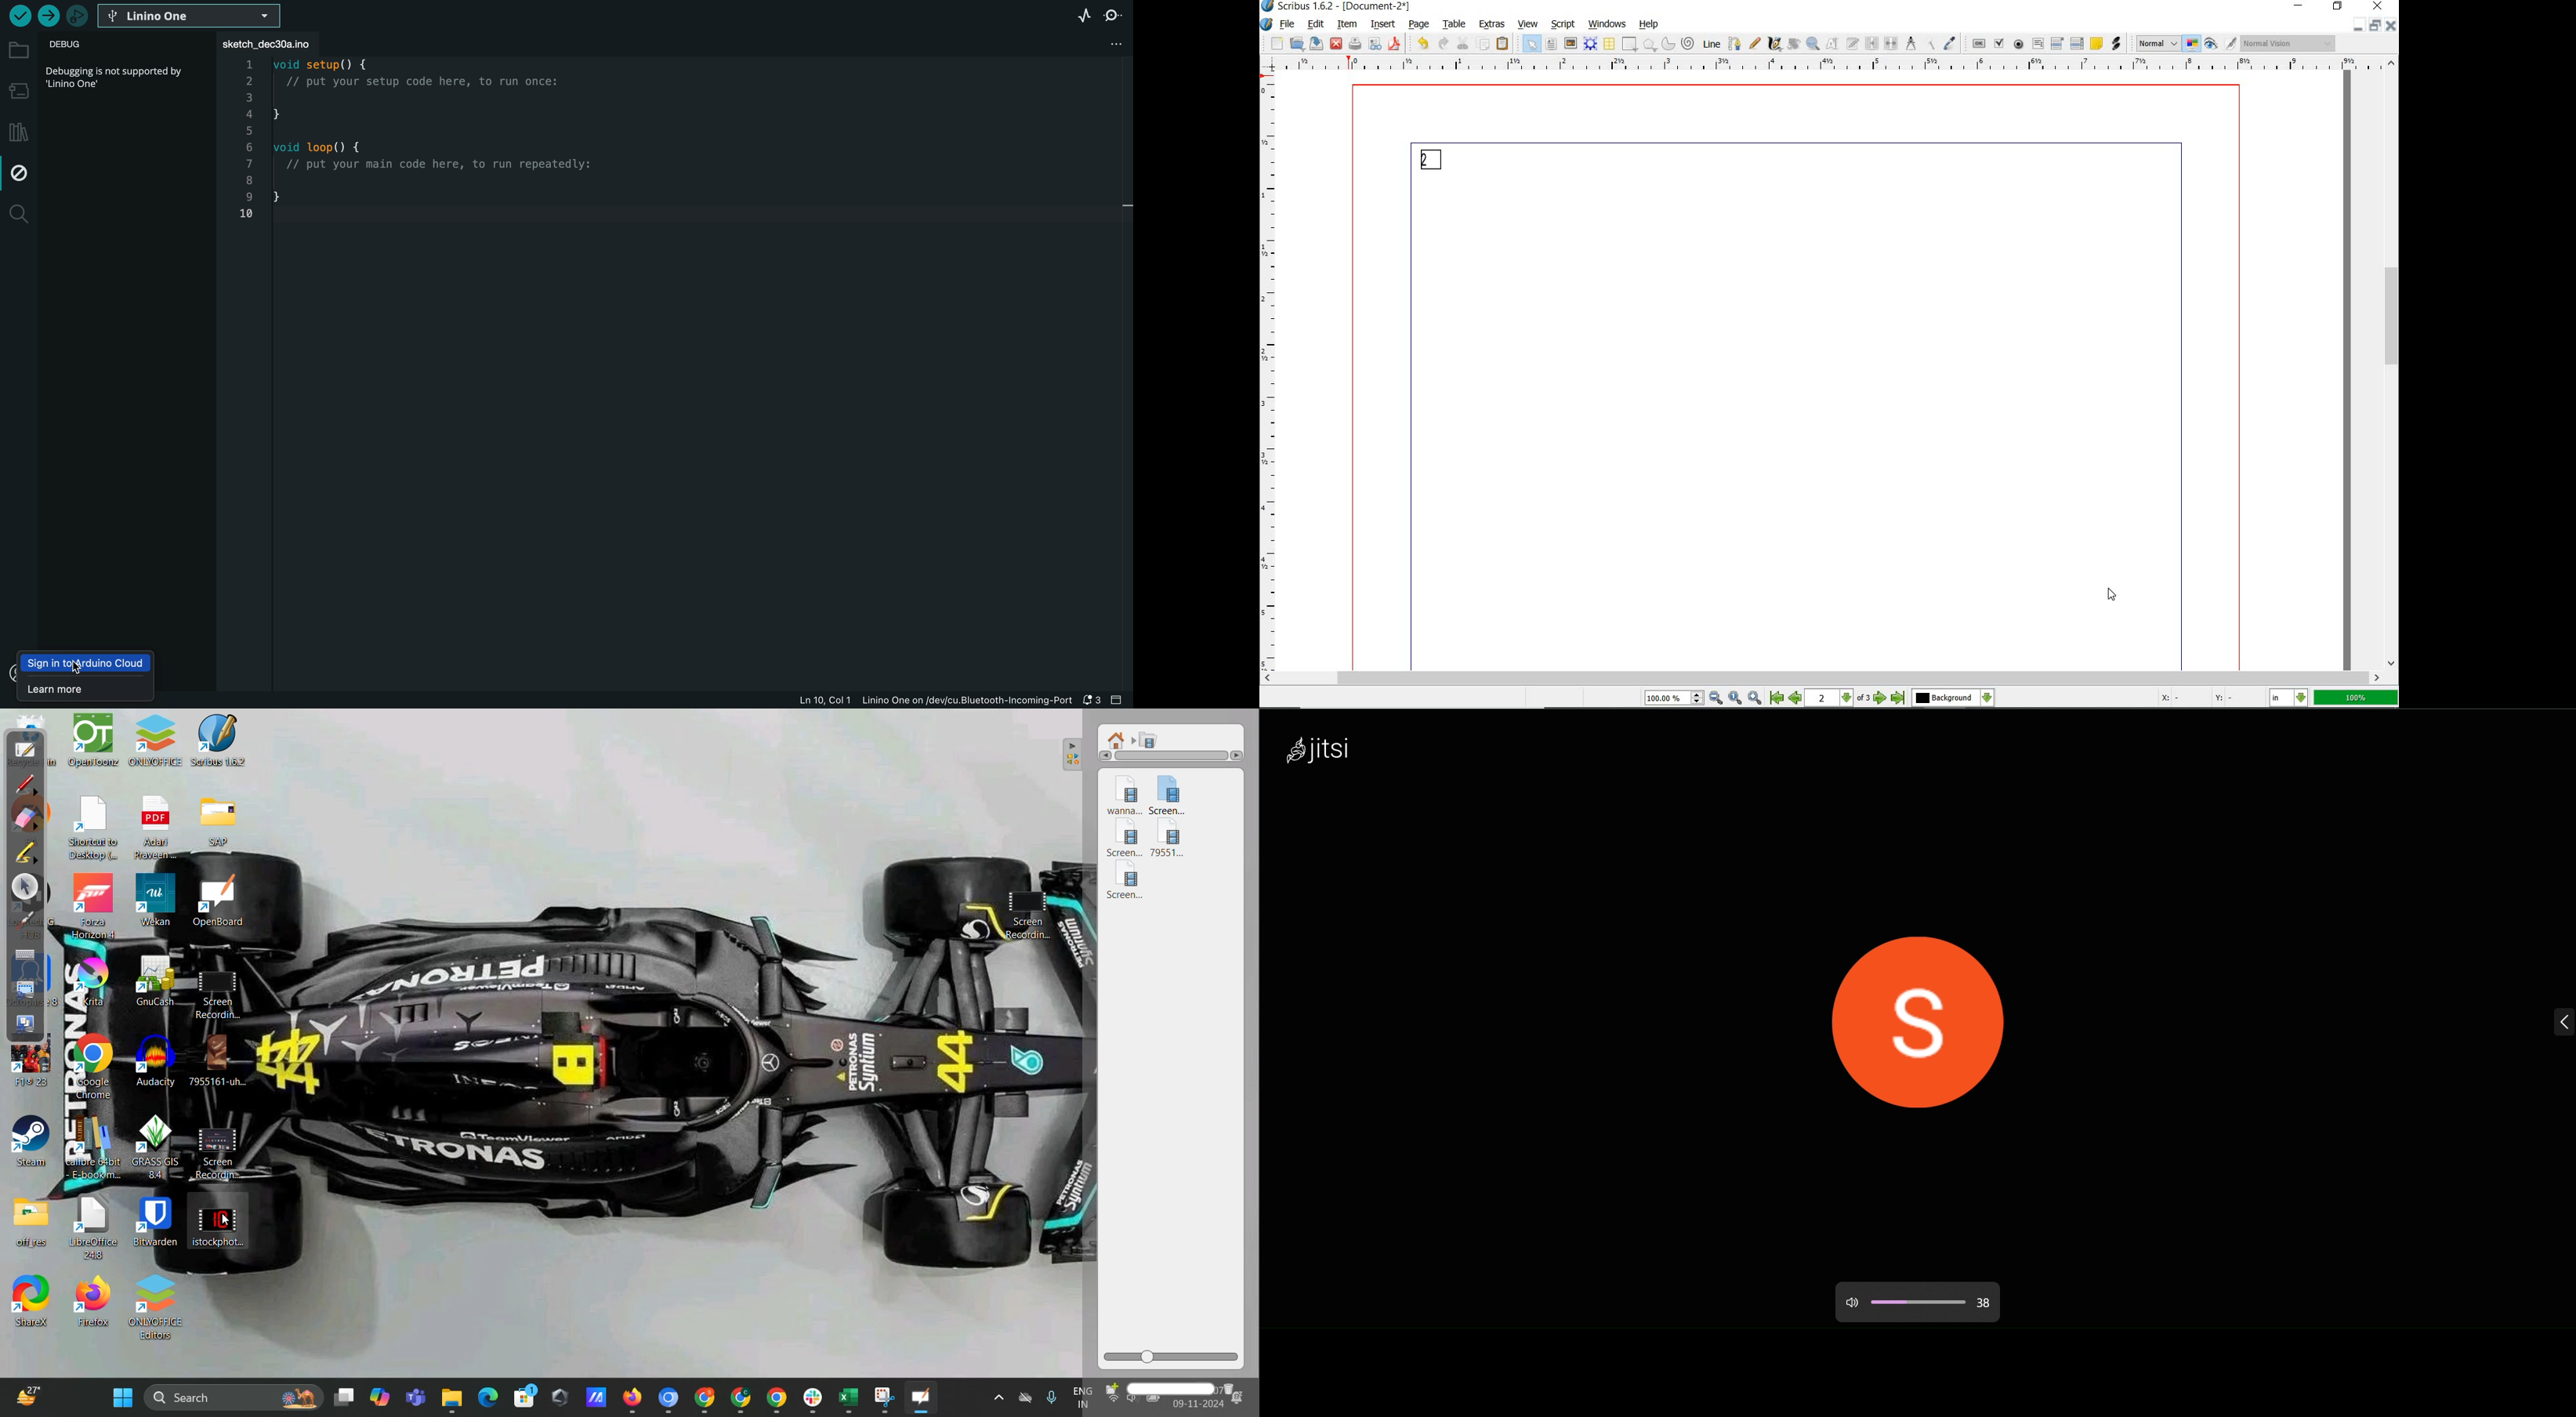  Describe the element at coordinates (1376, 44) in the screenshot. I see `preflight verifier` at that location.